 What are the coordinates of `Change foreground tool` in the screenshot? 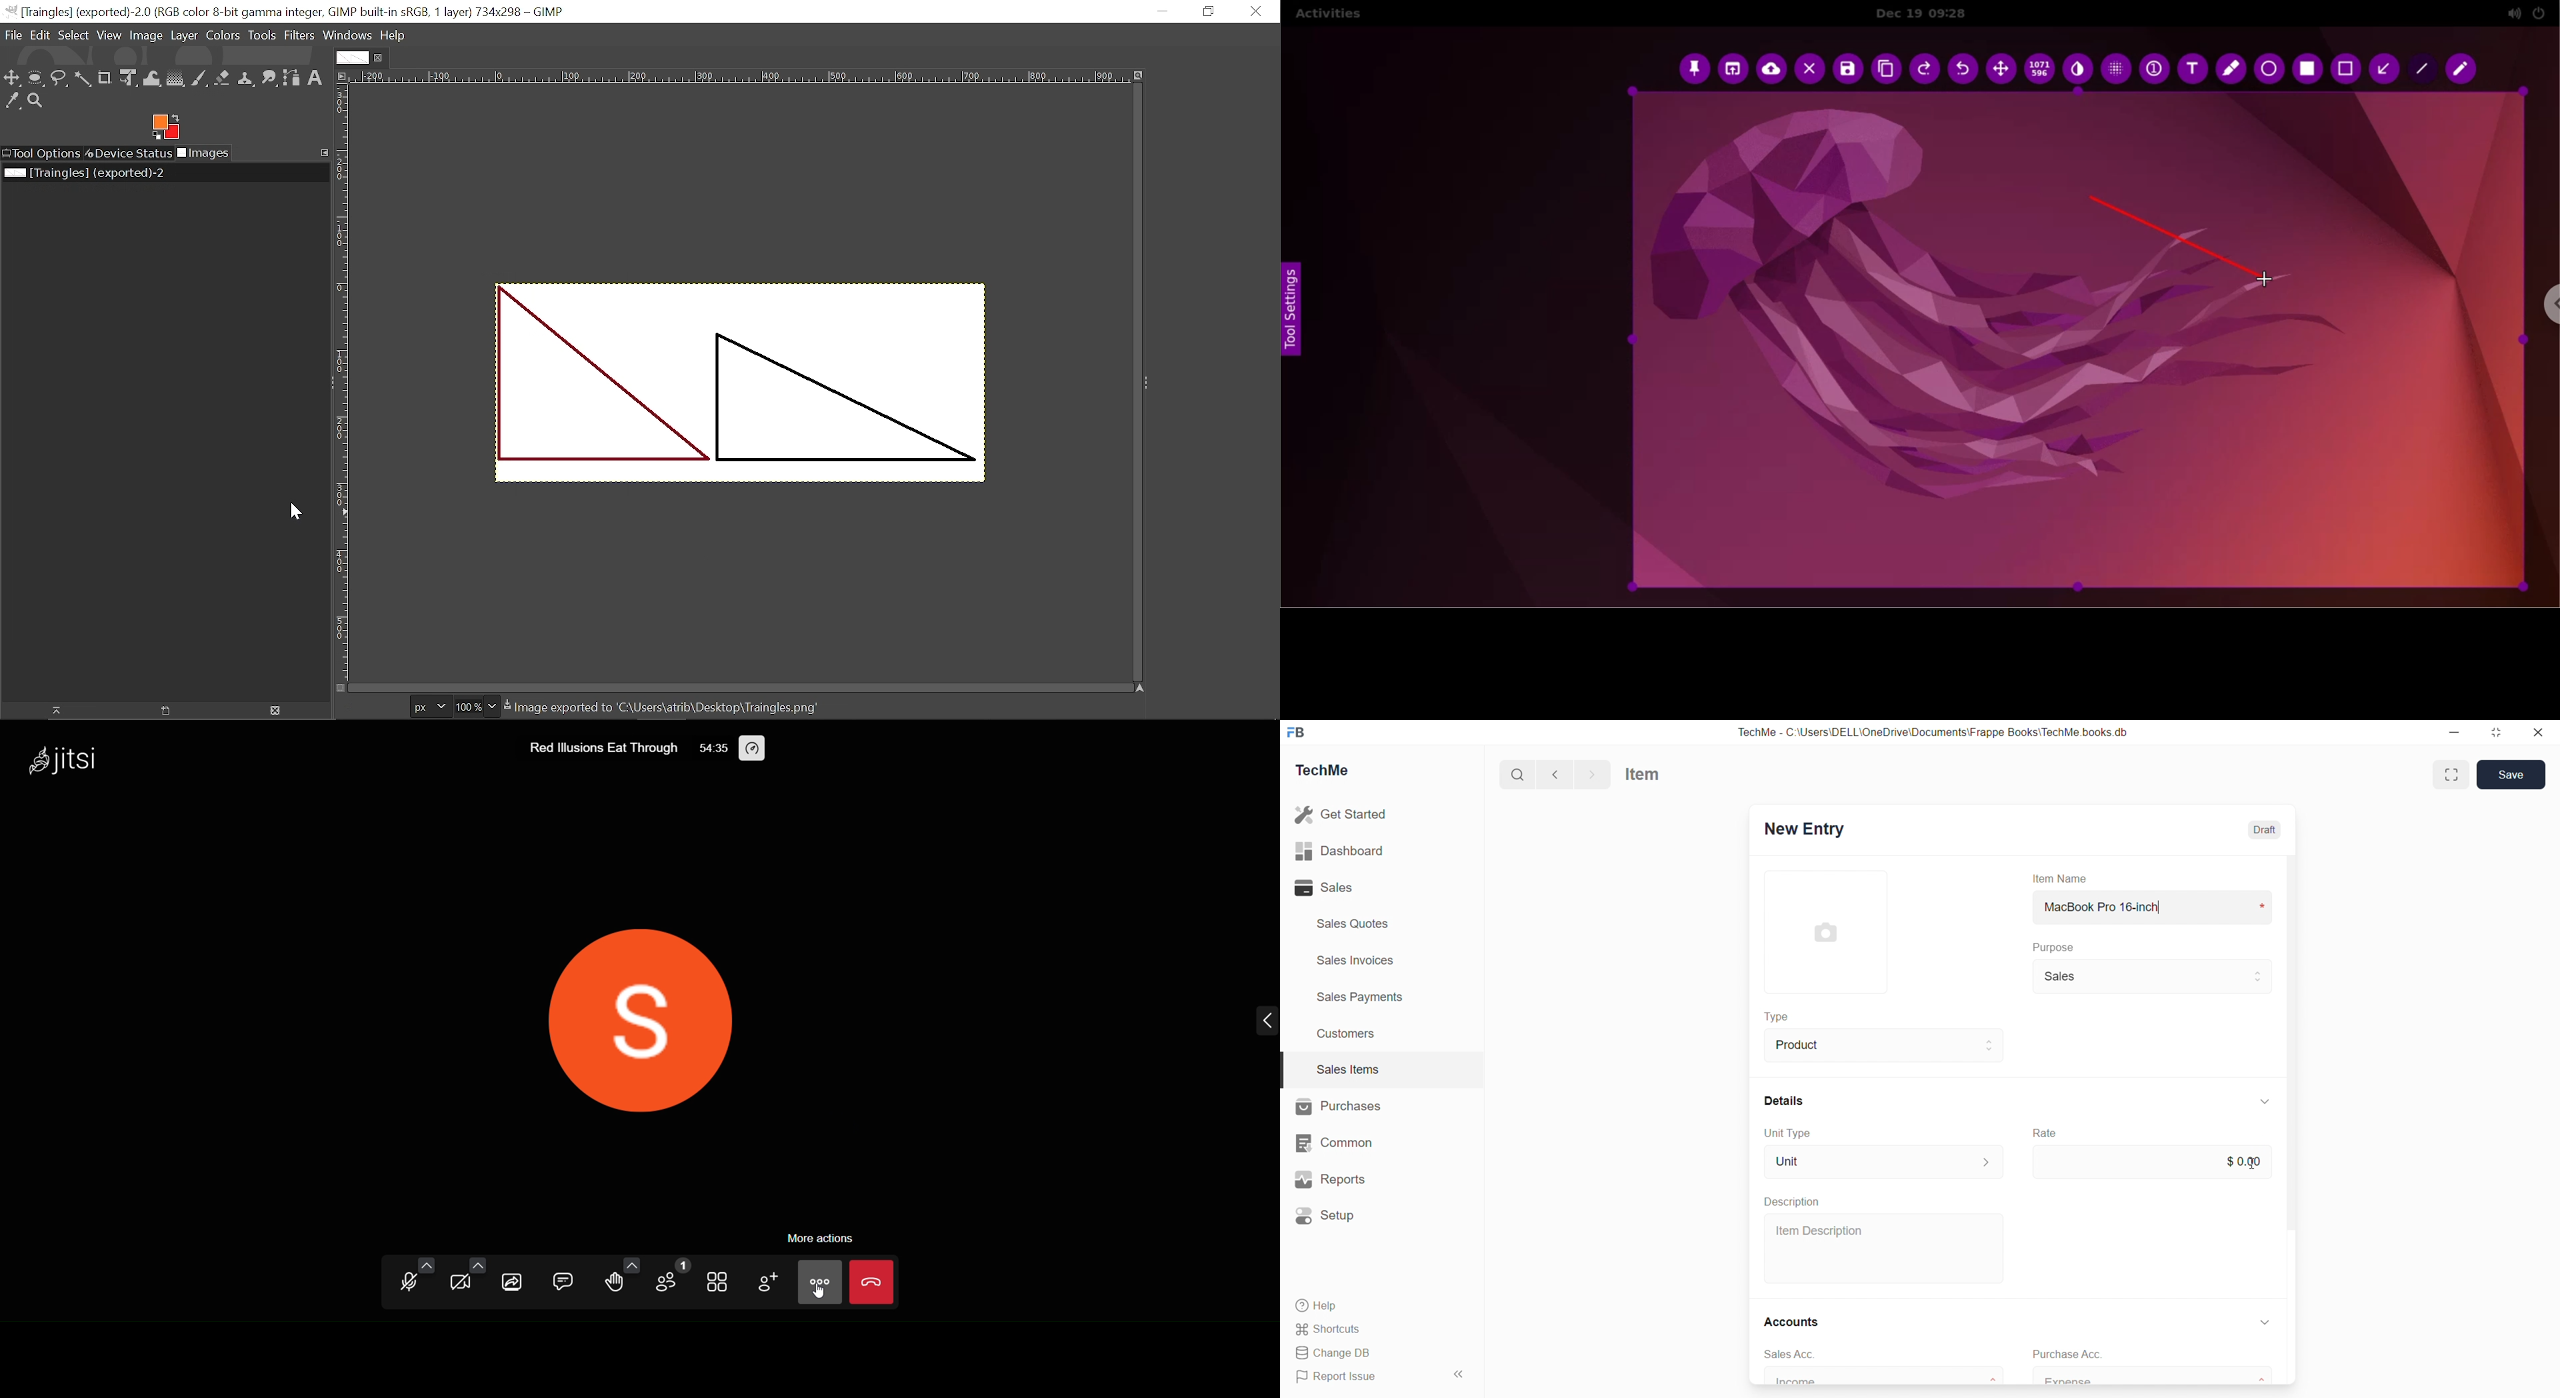 It's located at (169, 126).